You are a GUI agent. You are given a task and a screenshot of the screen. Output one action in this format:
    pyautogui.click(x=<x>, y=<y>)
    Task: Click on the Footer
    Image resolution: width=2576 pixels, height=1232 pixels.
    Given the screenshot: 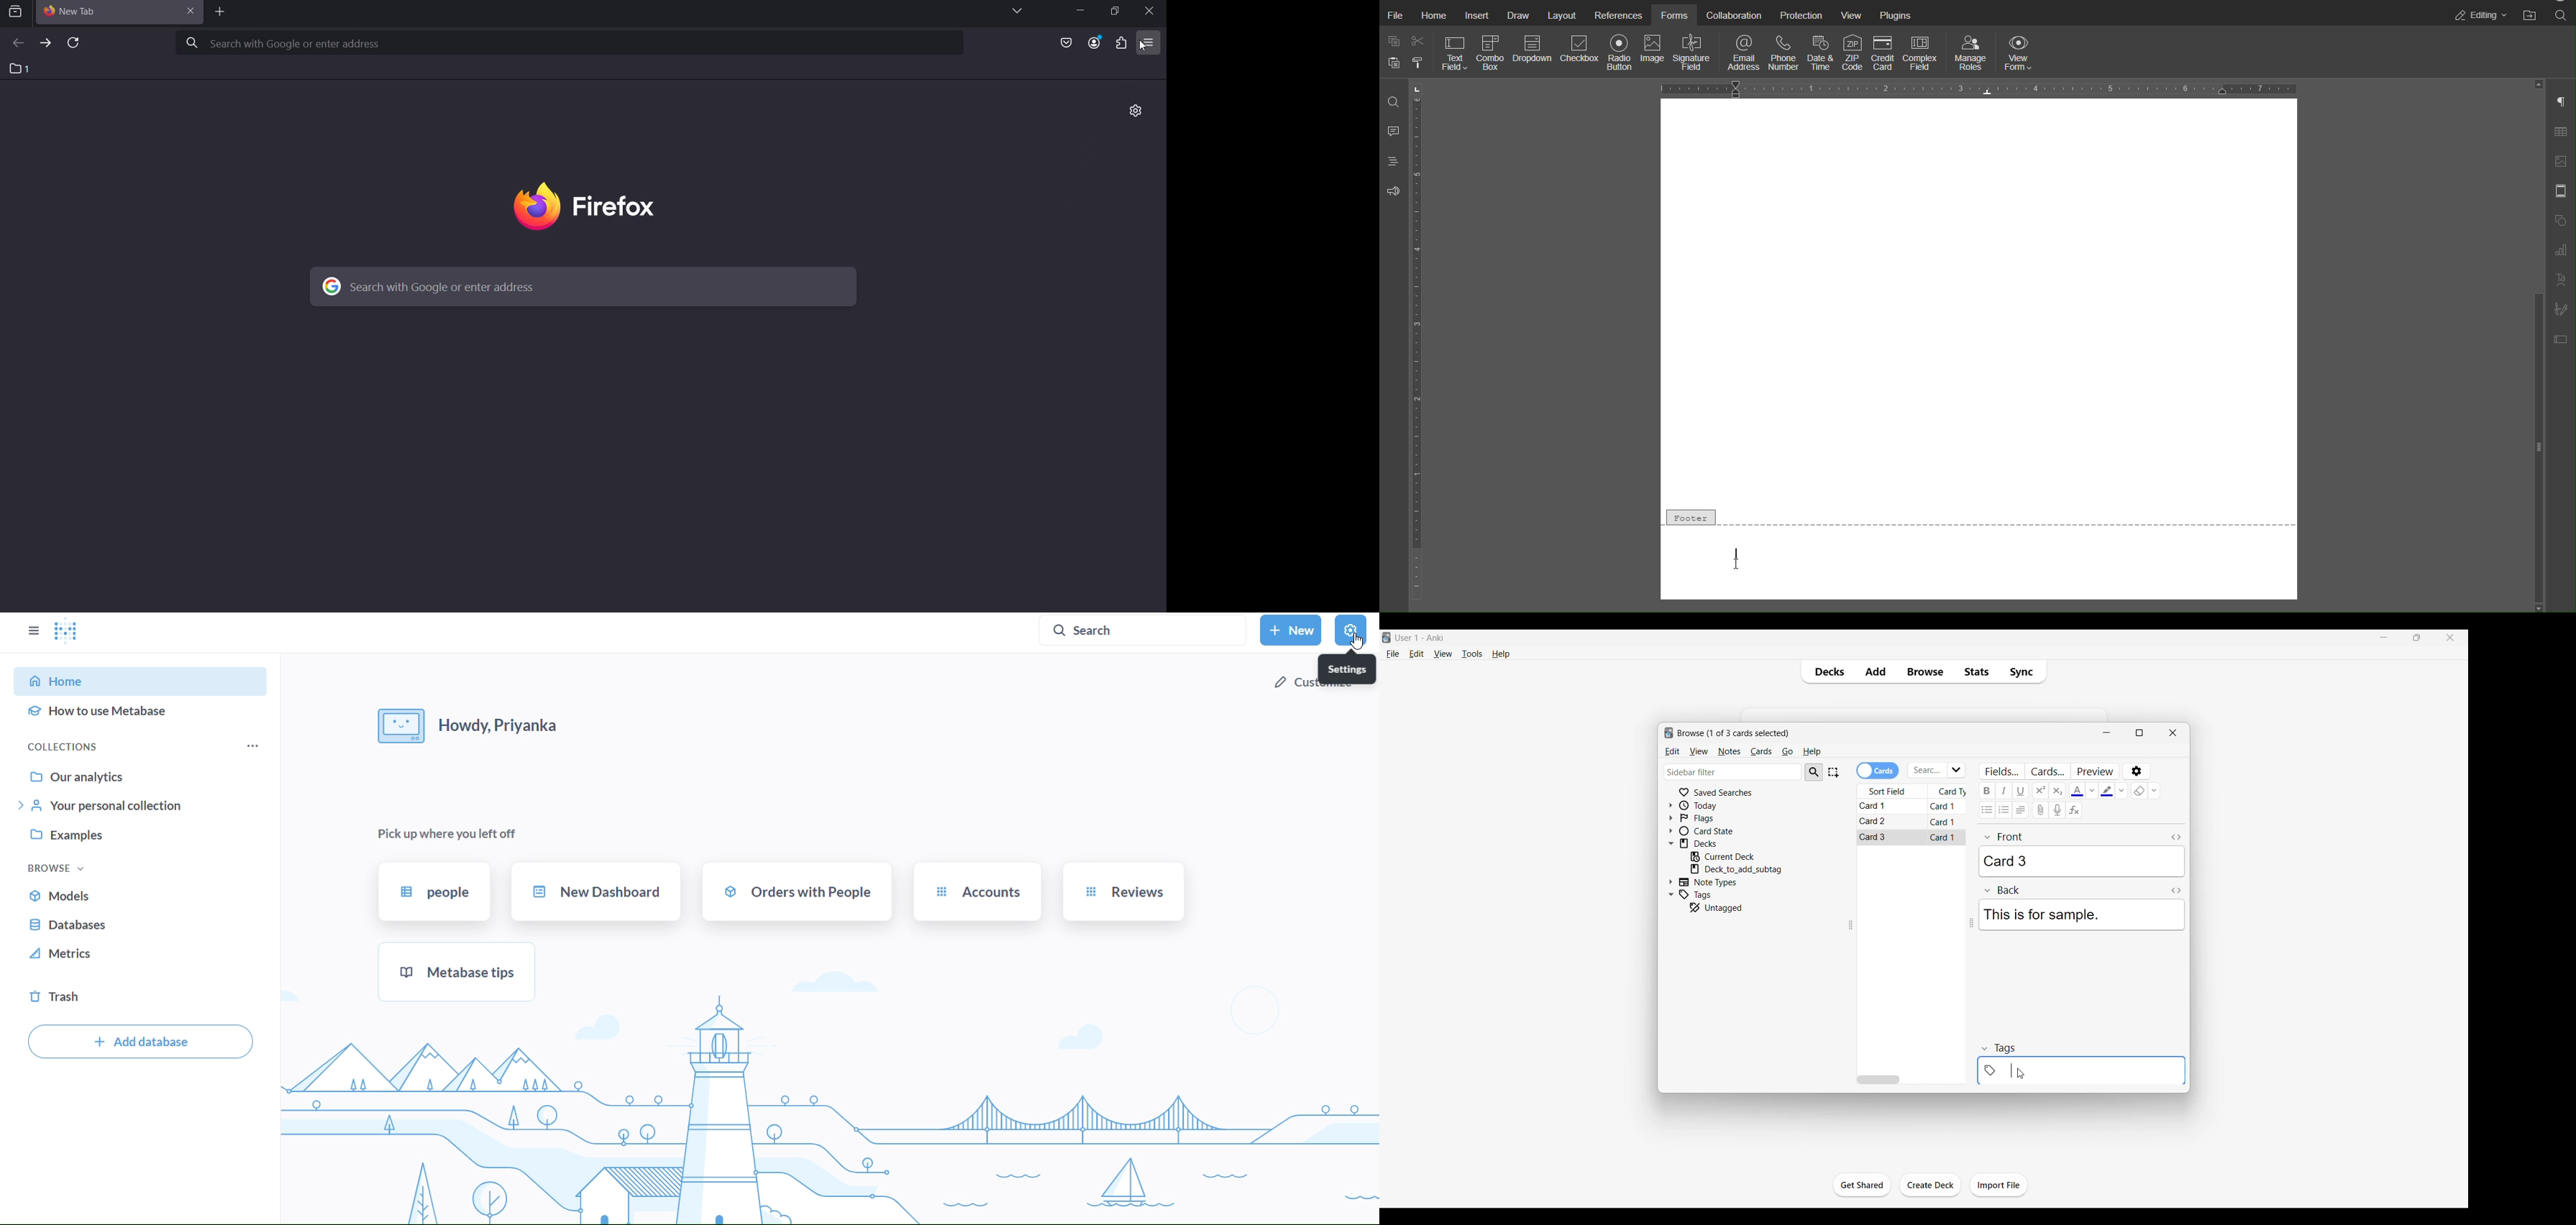 What is the action you would take?
    pyautogui.click(x=1980, y=518)
    